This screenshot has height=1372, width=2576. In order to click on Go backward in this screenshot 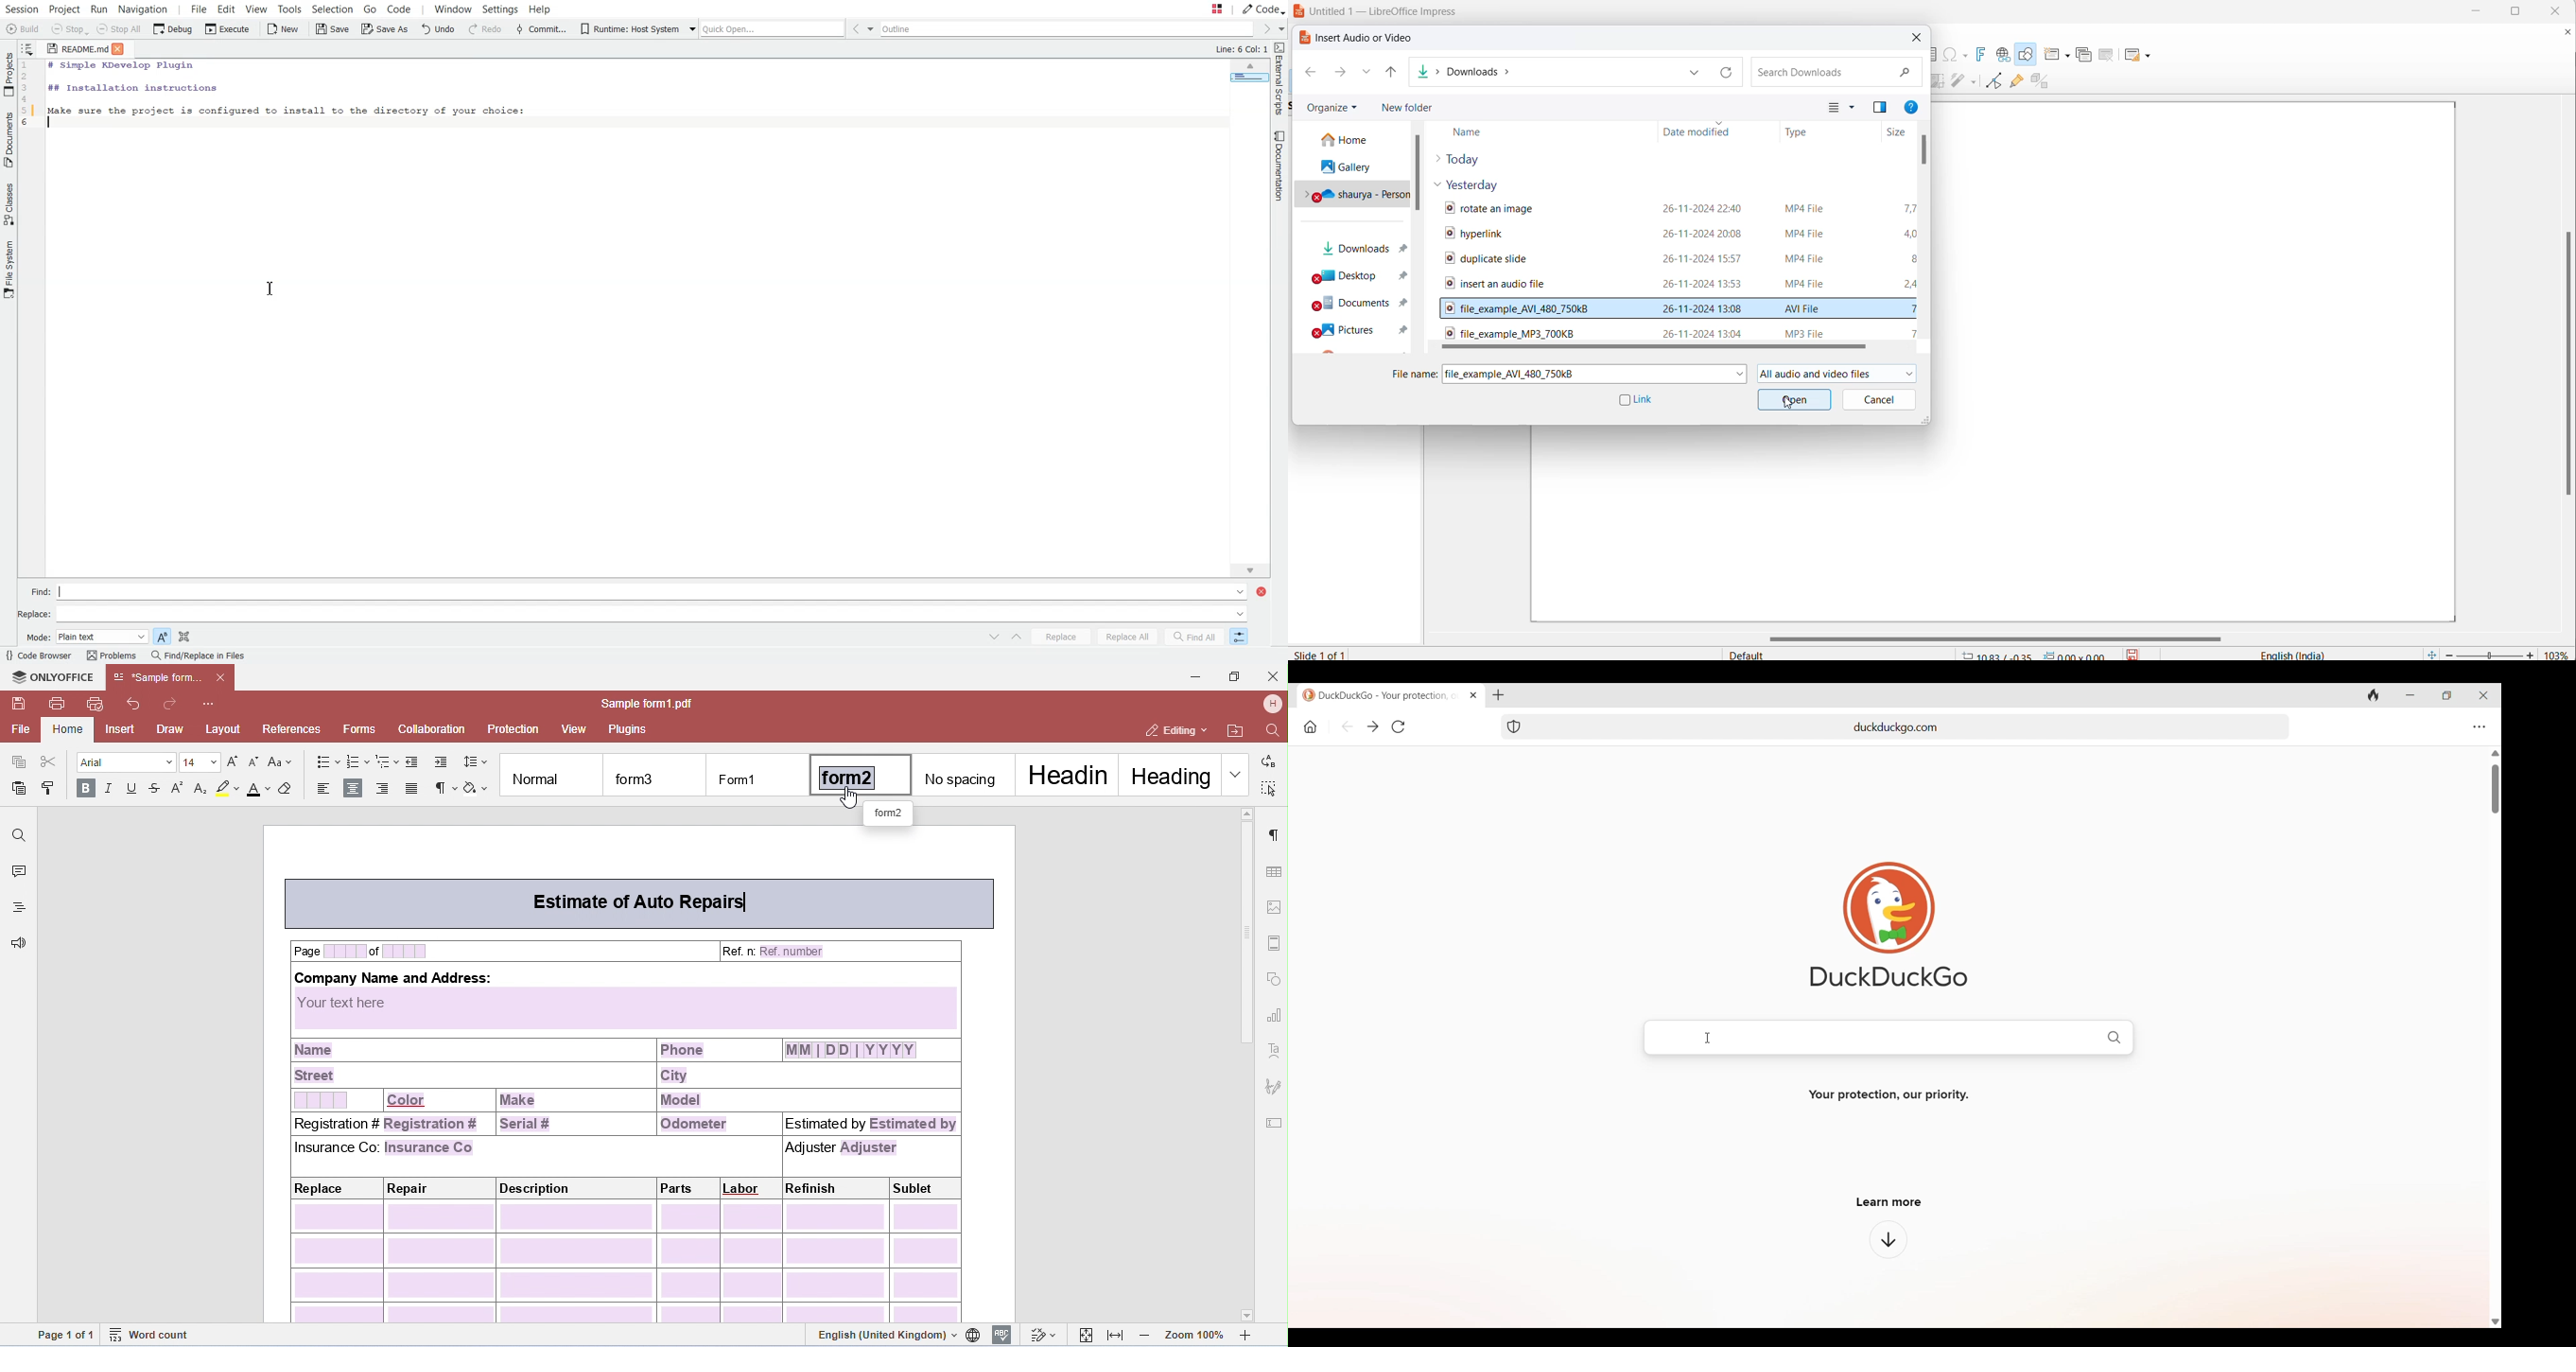, I will do `click(1372, 726)`.